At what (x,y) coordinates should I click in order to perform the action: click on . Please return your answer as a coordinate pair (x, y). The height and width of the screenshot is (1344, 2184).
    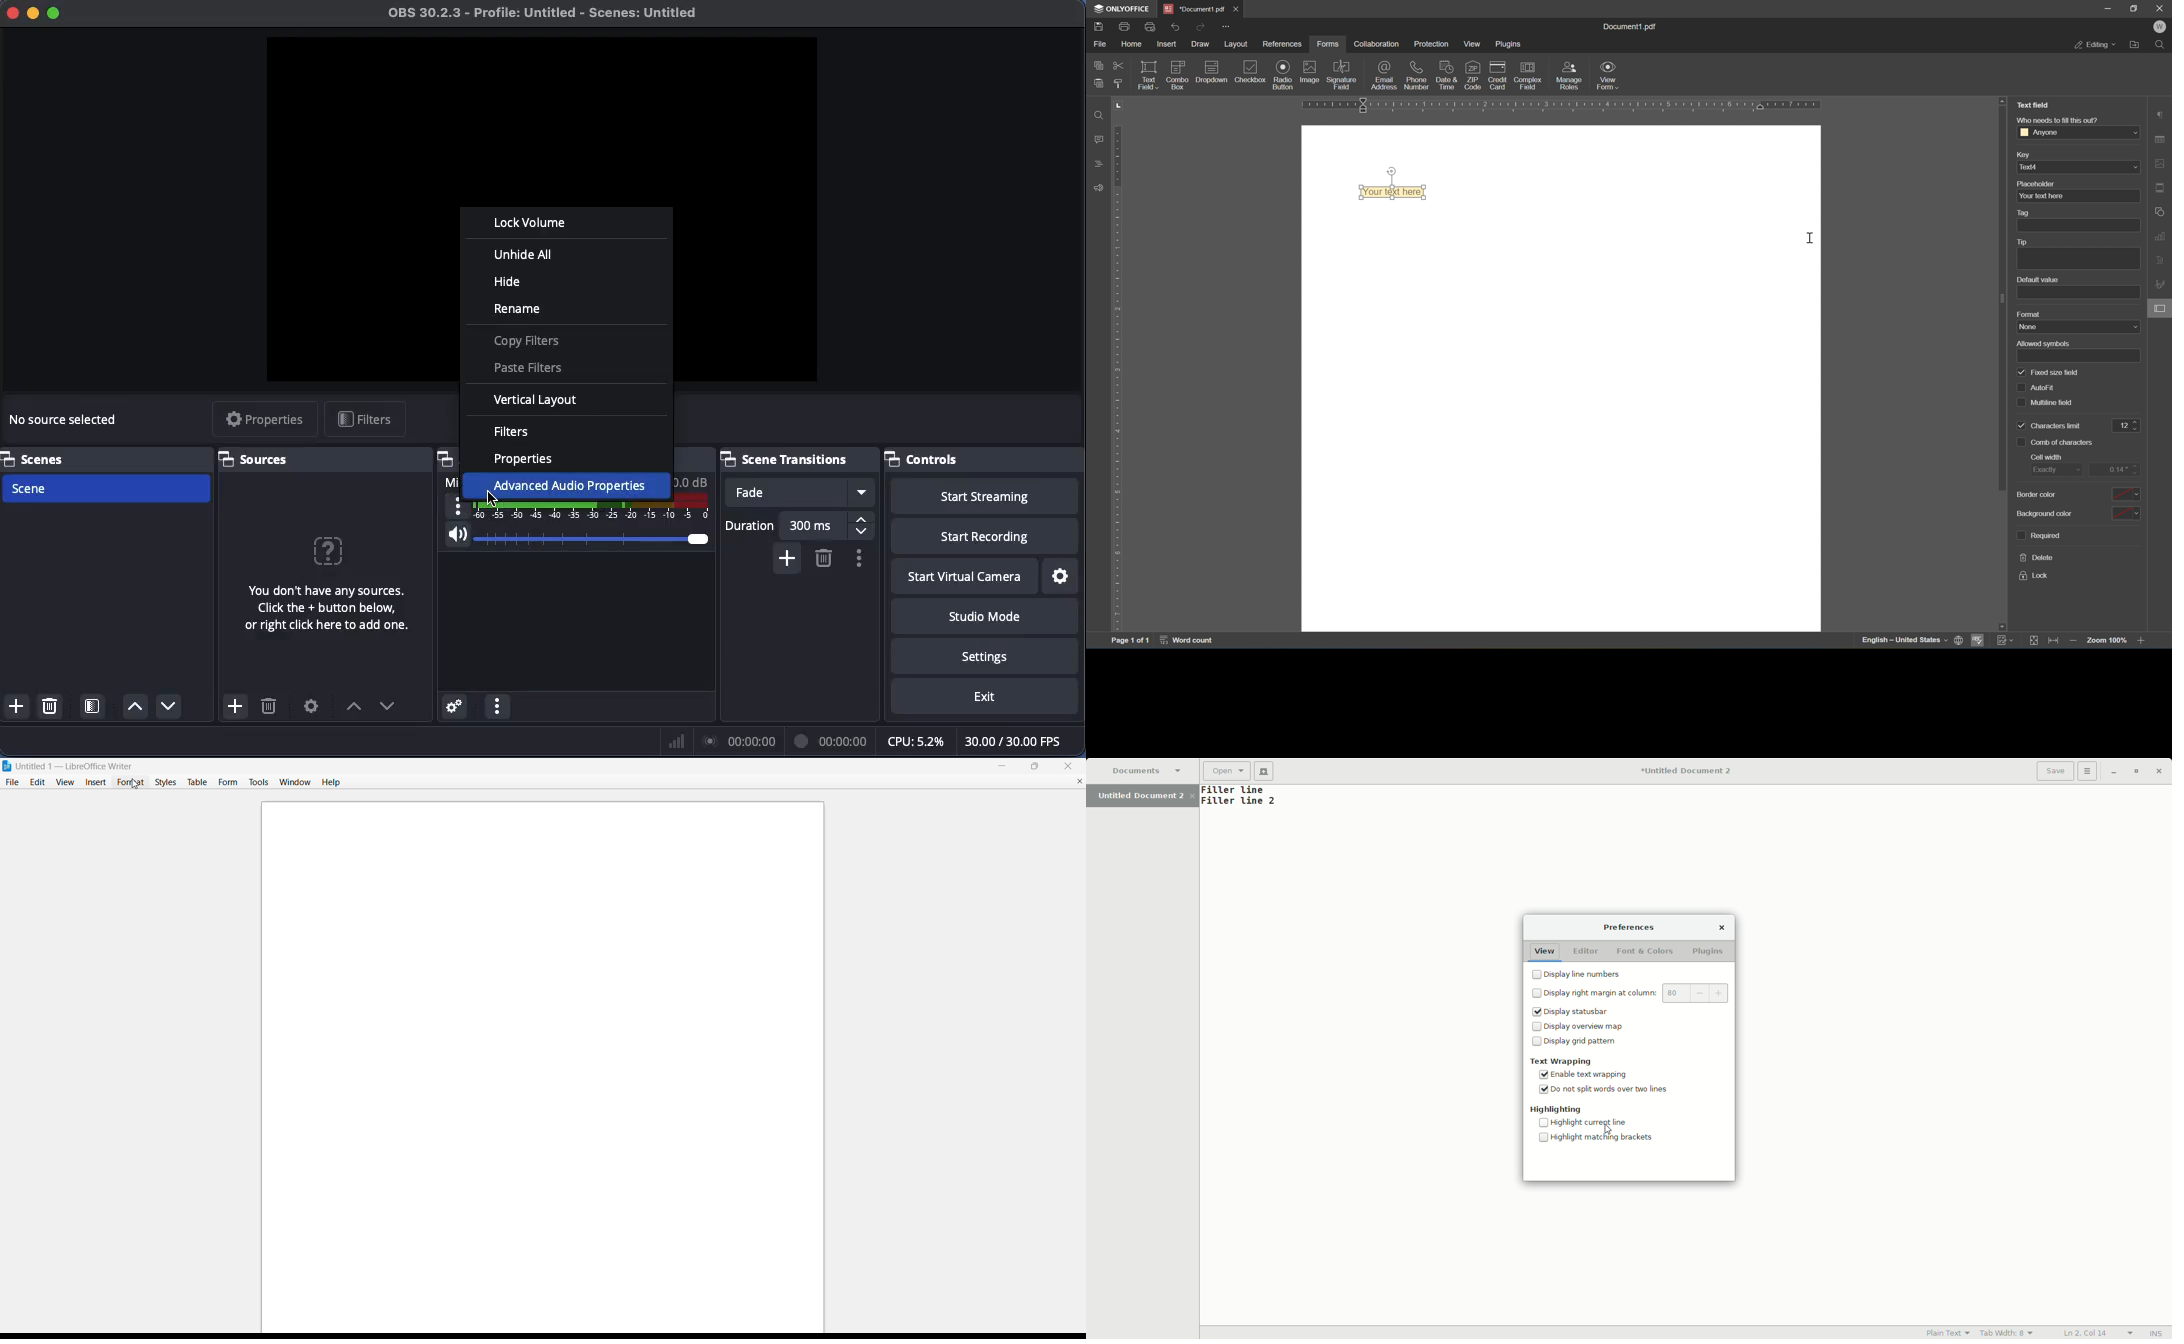
    Looking at the image, I should click on (1282, 75).